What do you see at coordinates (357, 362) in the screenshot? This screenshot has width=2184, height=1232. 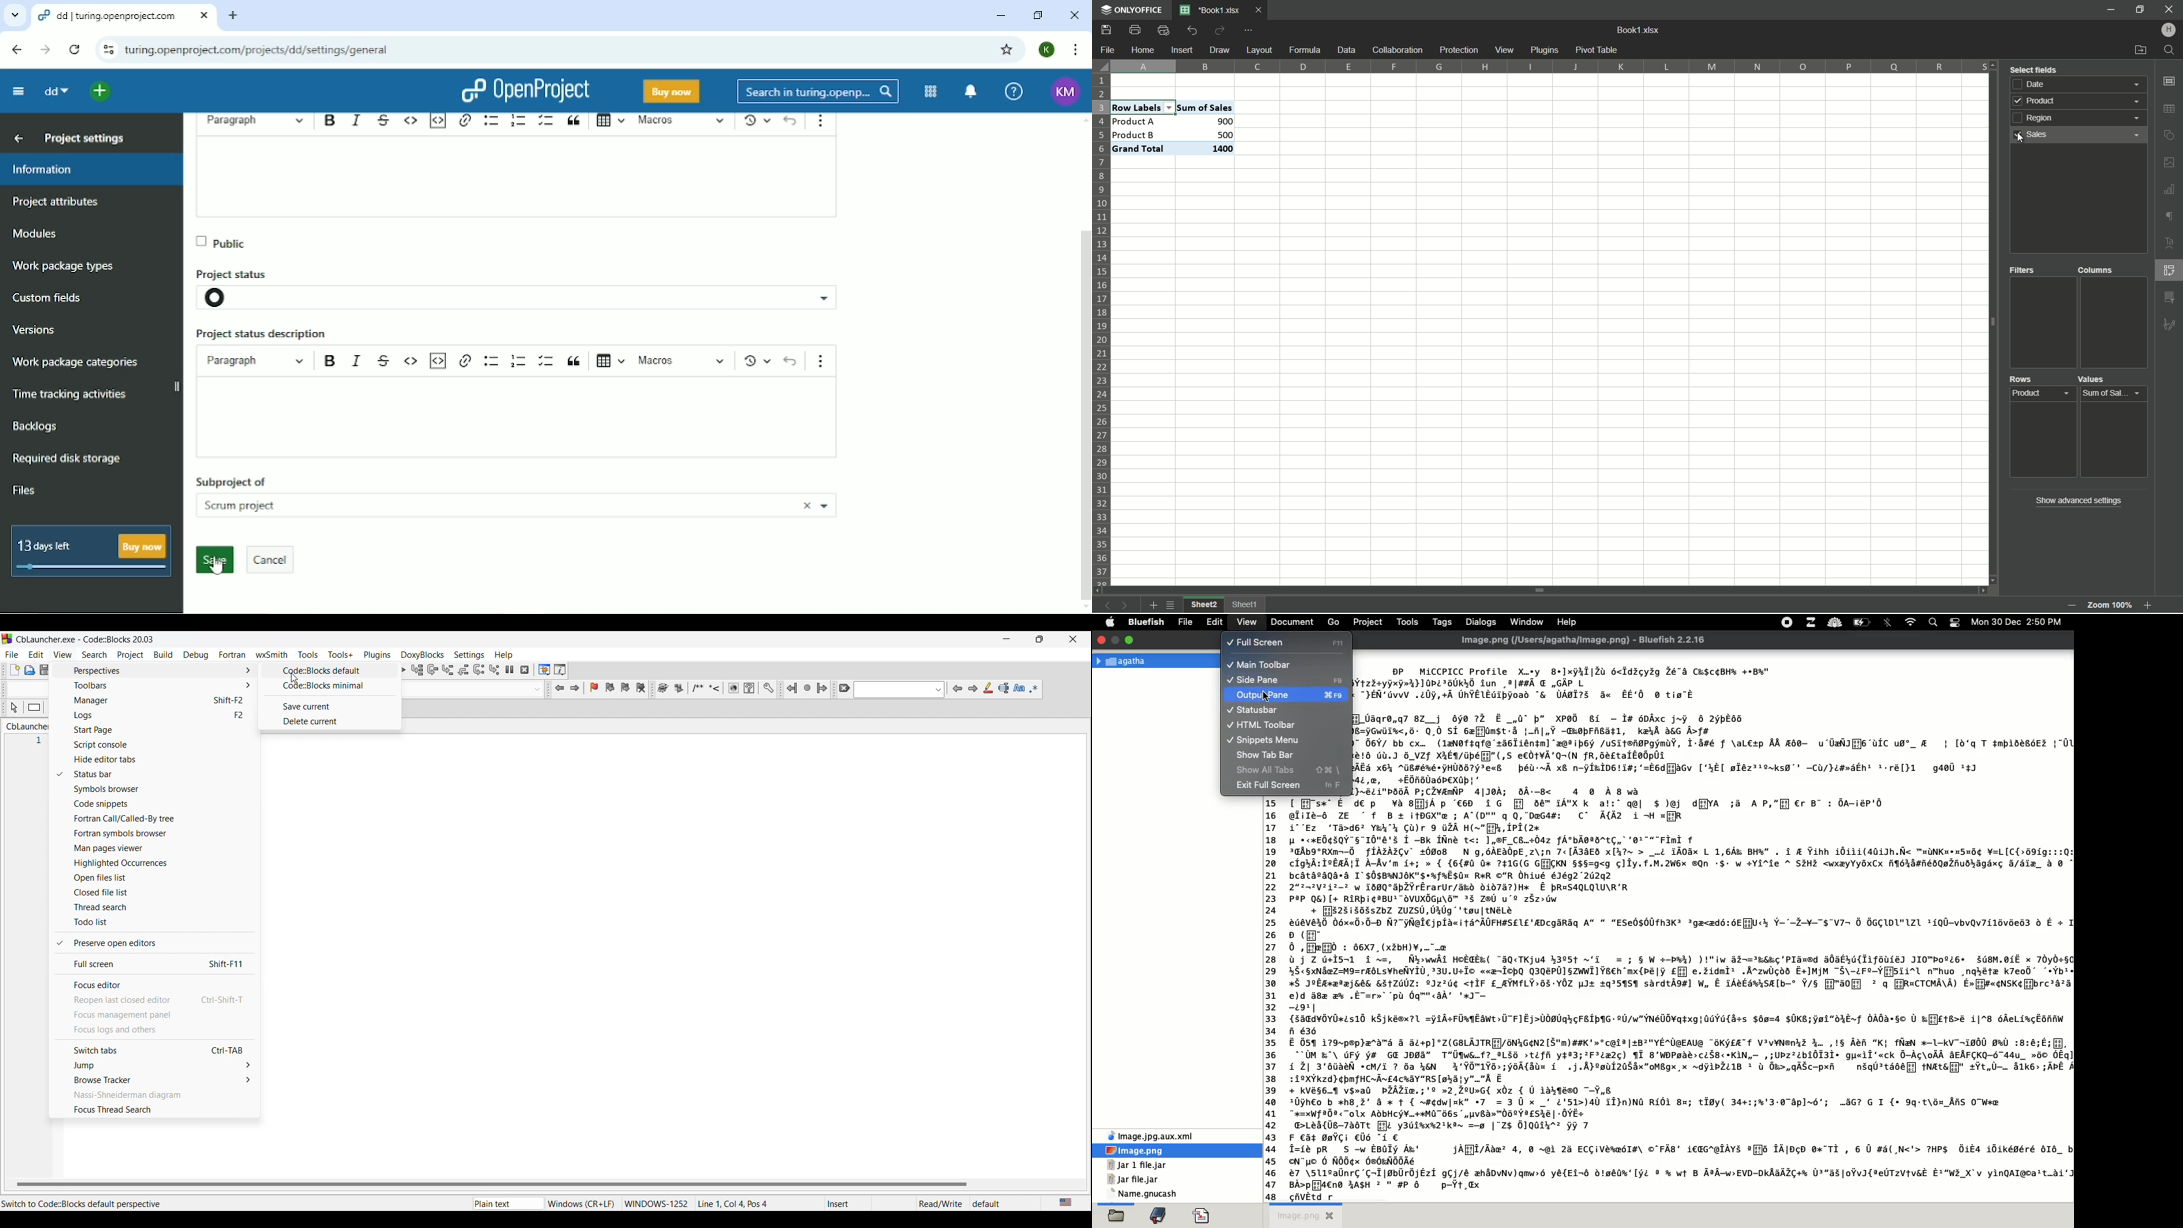 I see `italics` at bounding box center [357, 362].